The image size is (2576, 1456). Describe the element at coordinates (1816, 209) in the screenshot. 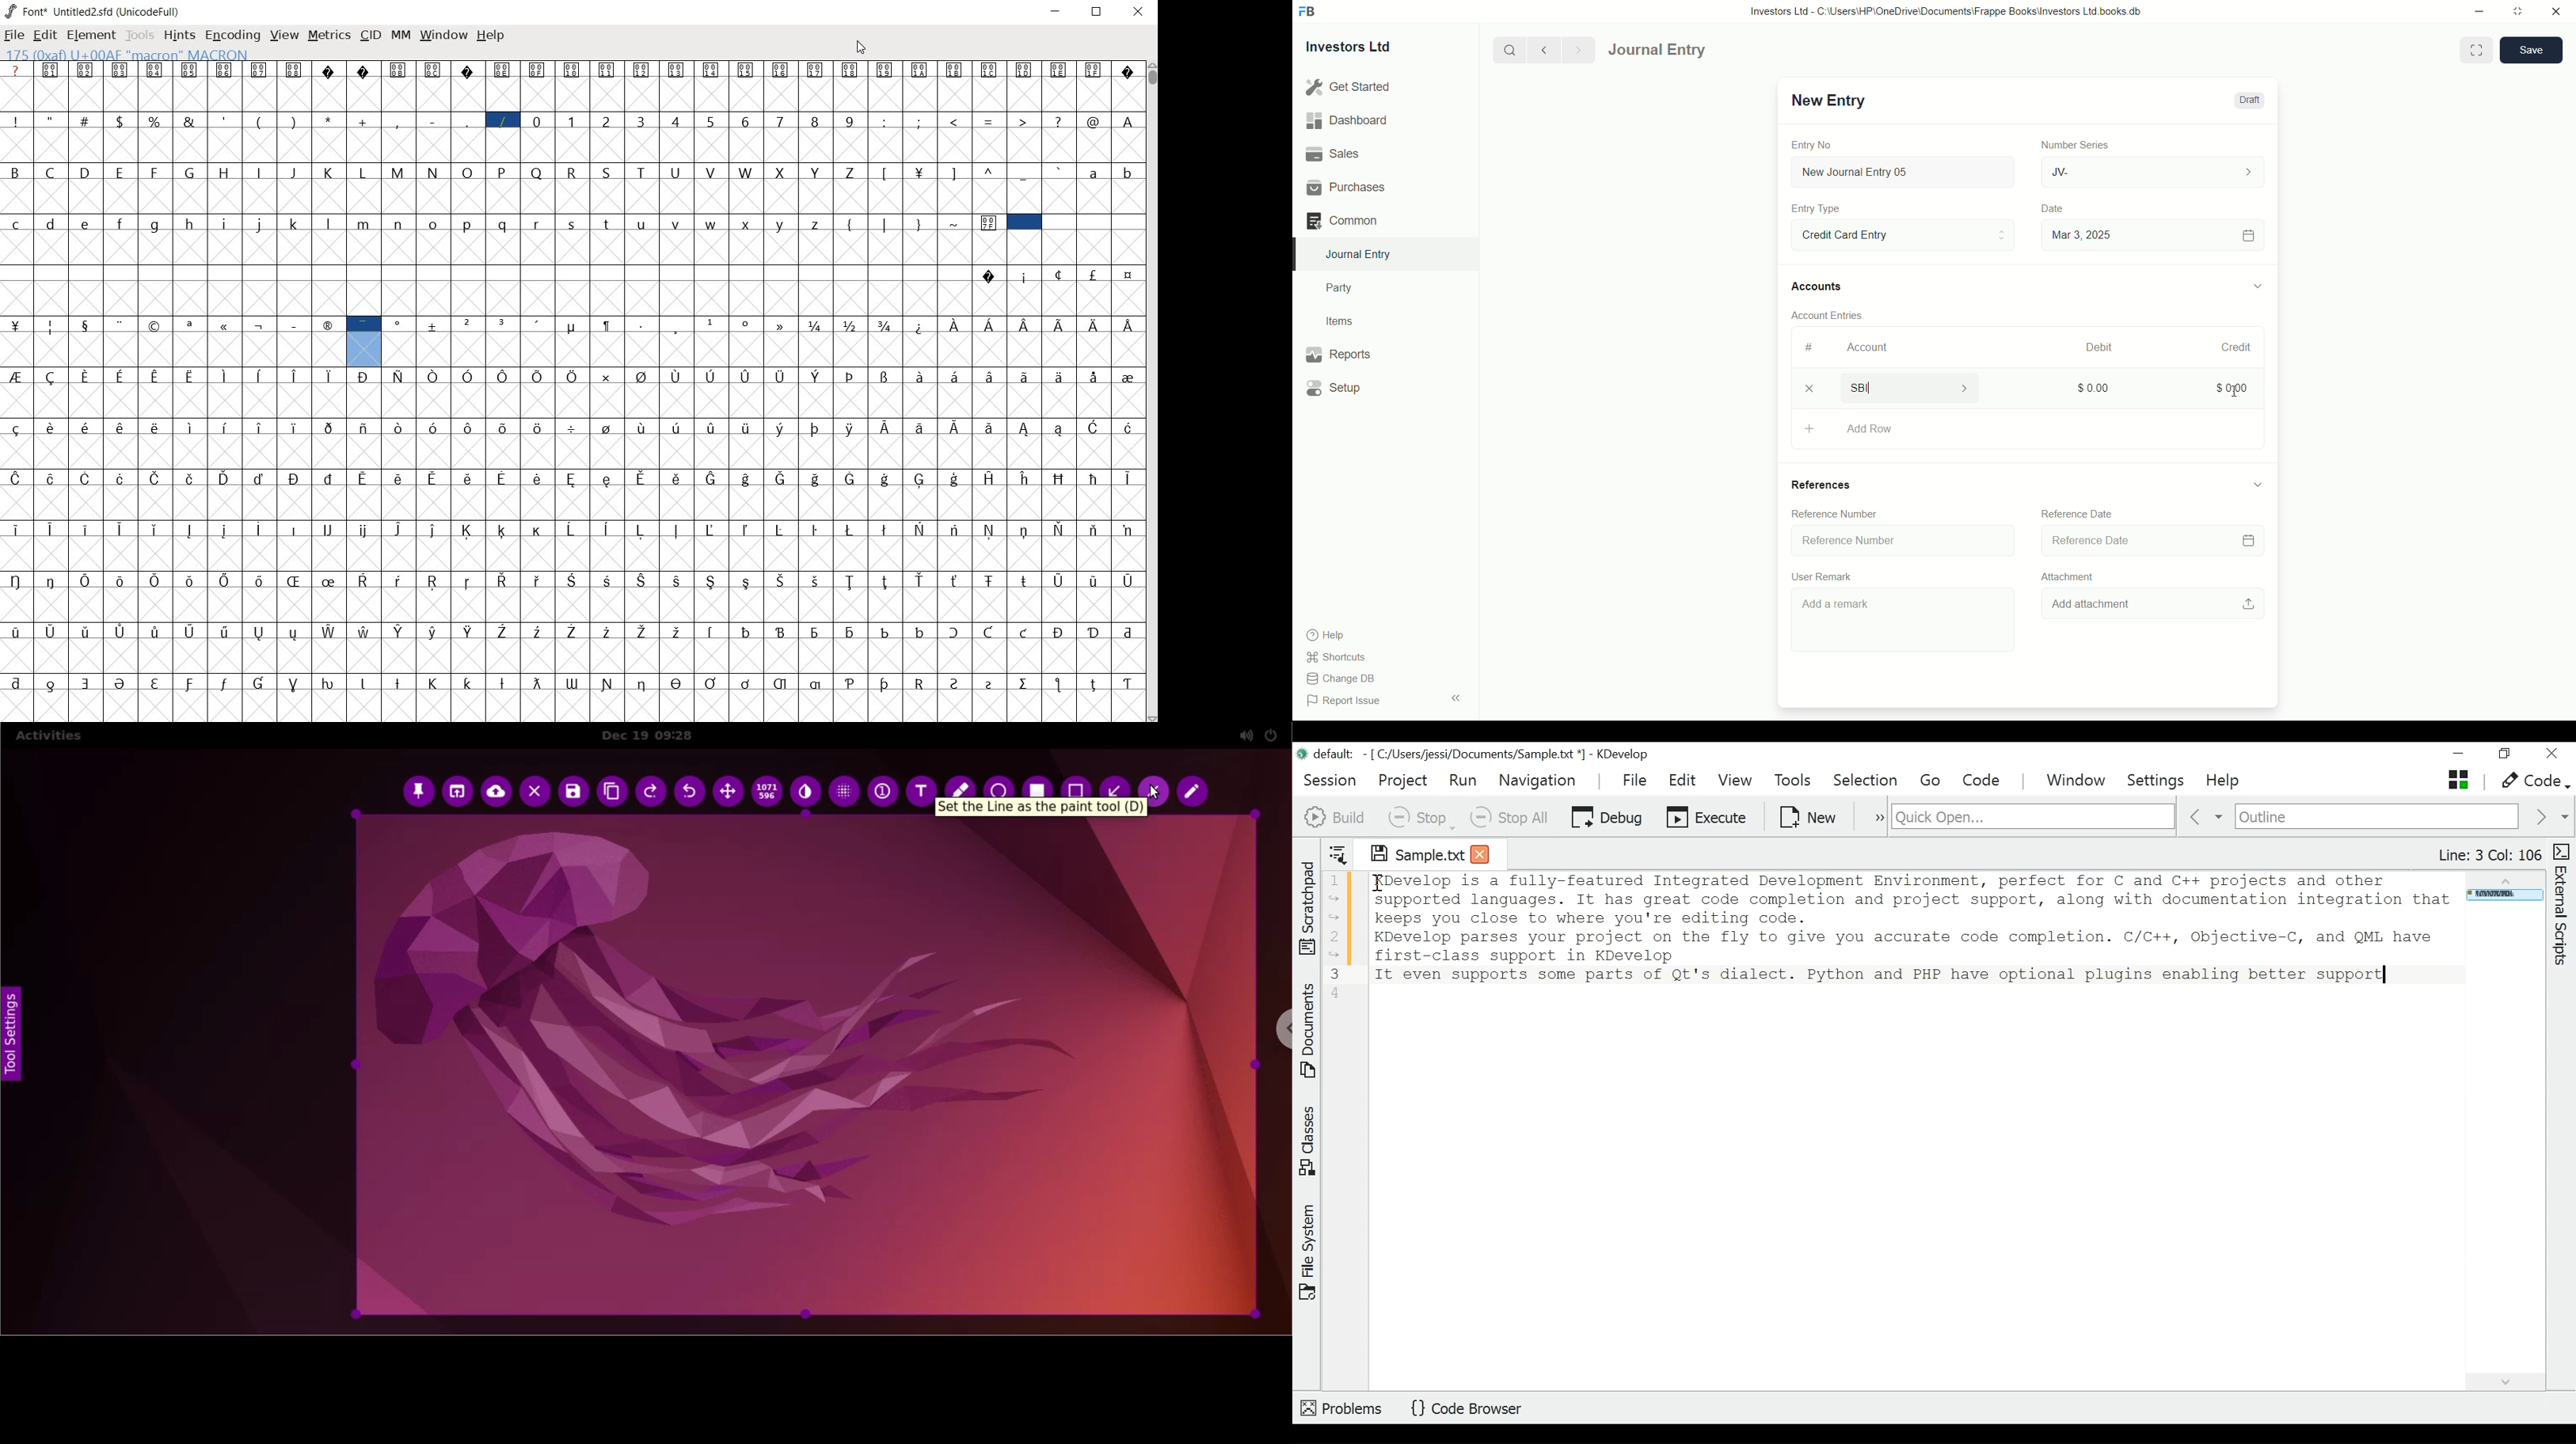

I see `Entry Type` at that location.